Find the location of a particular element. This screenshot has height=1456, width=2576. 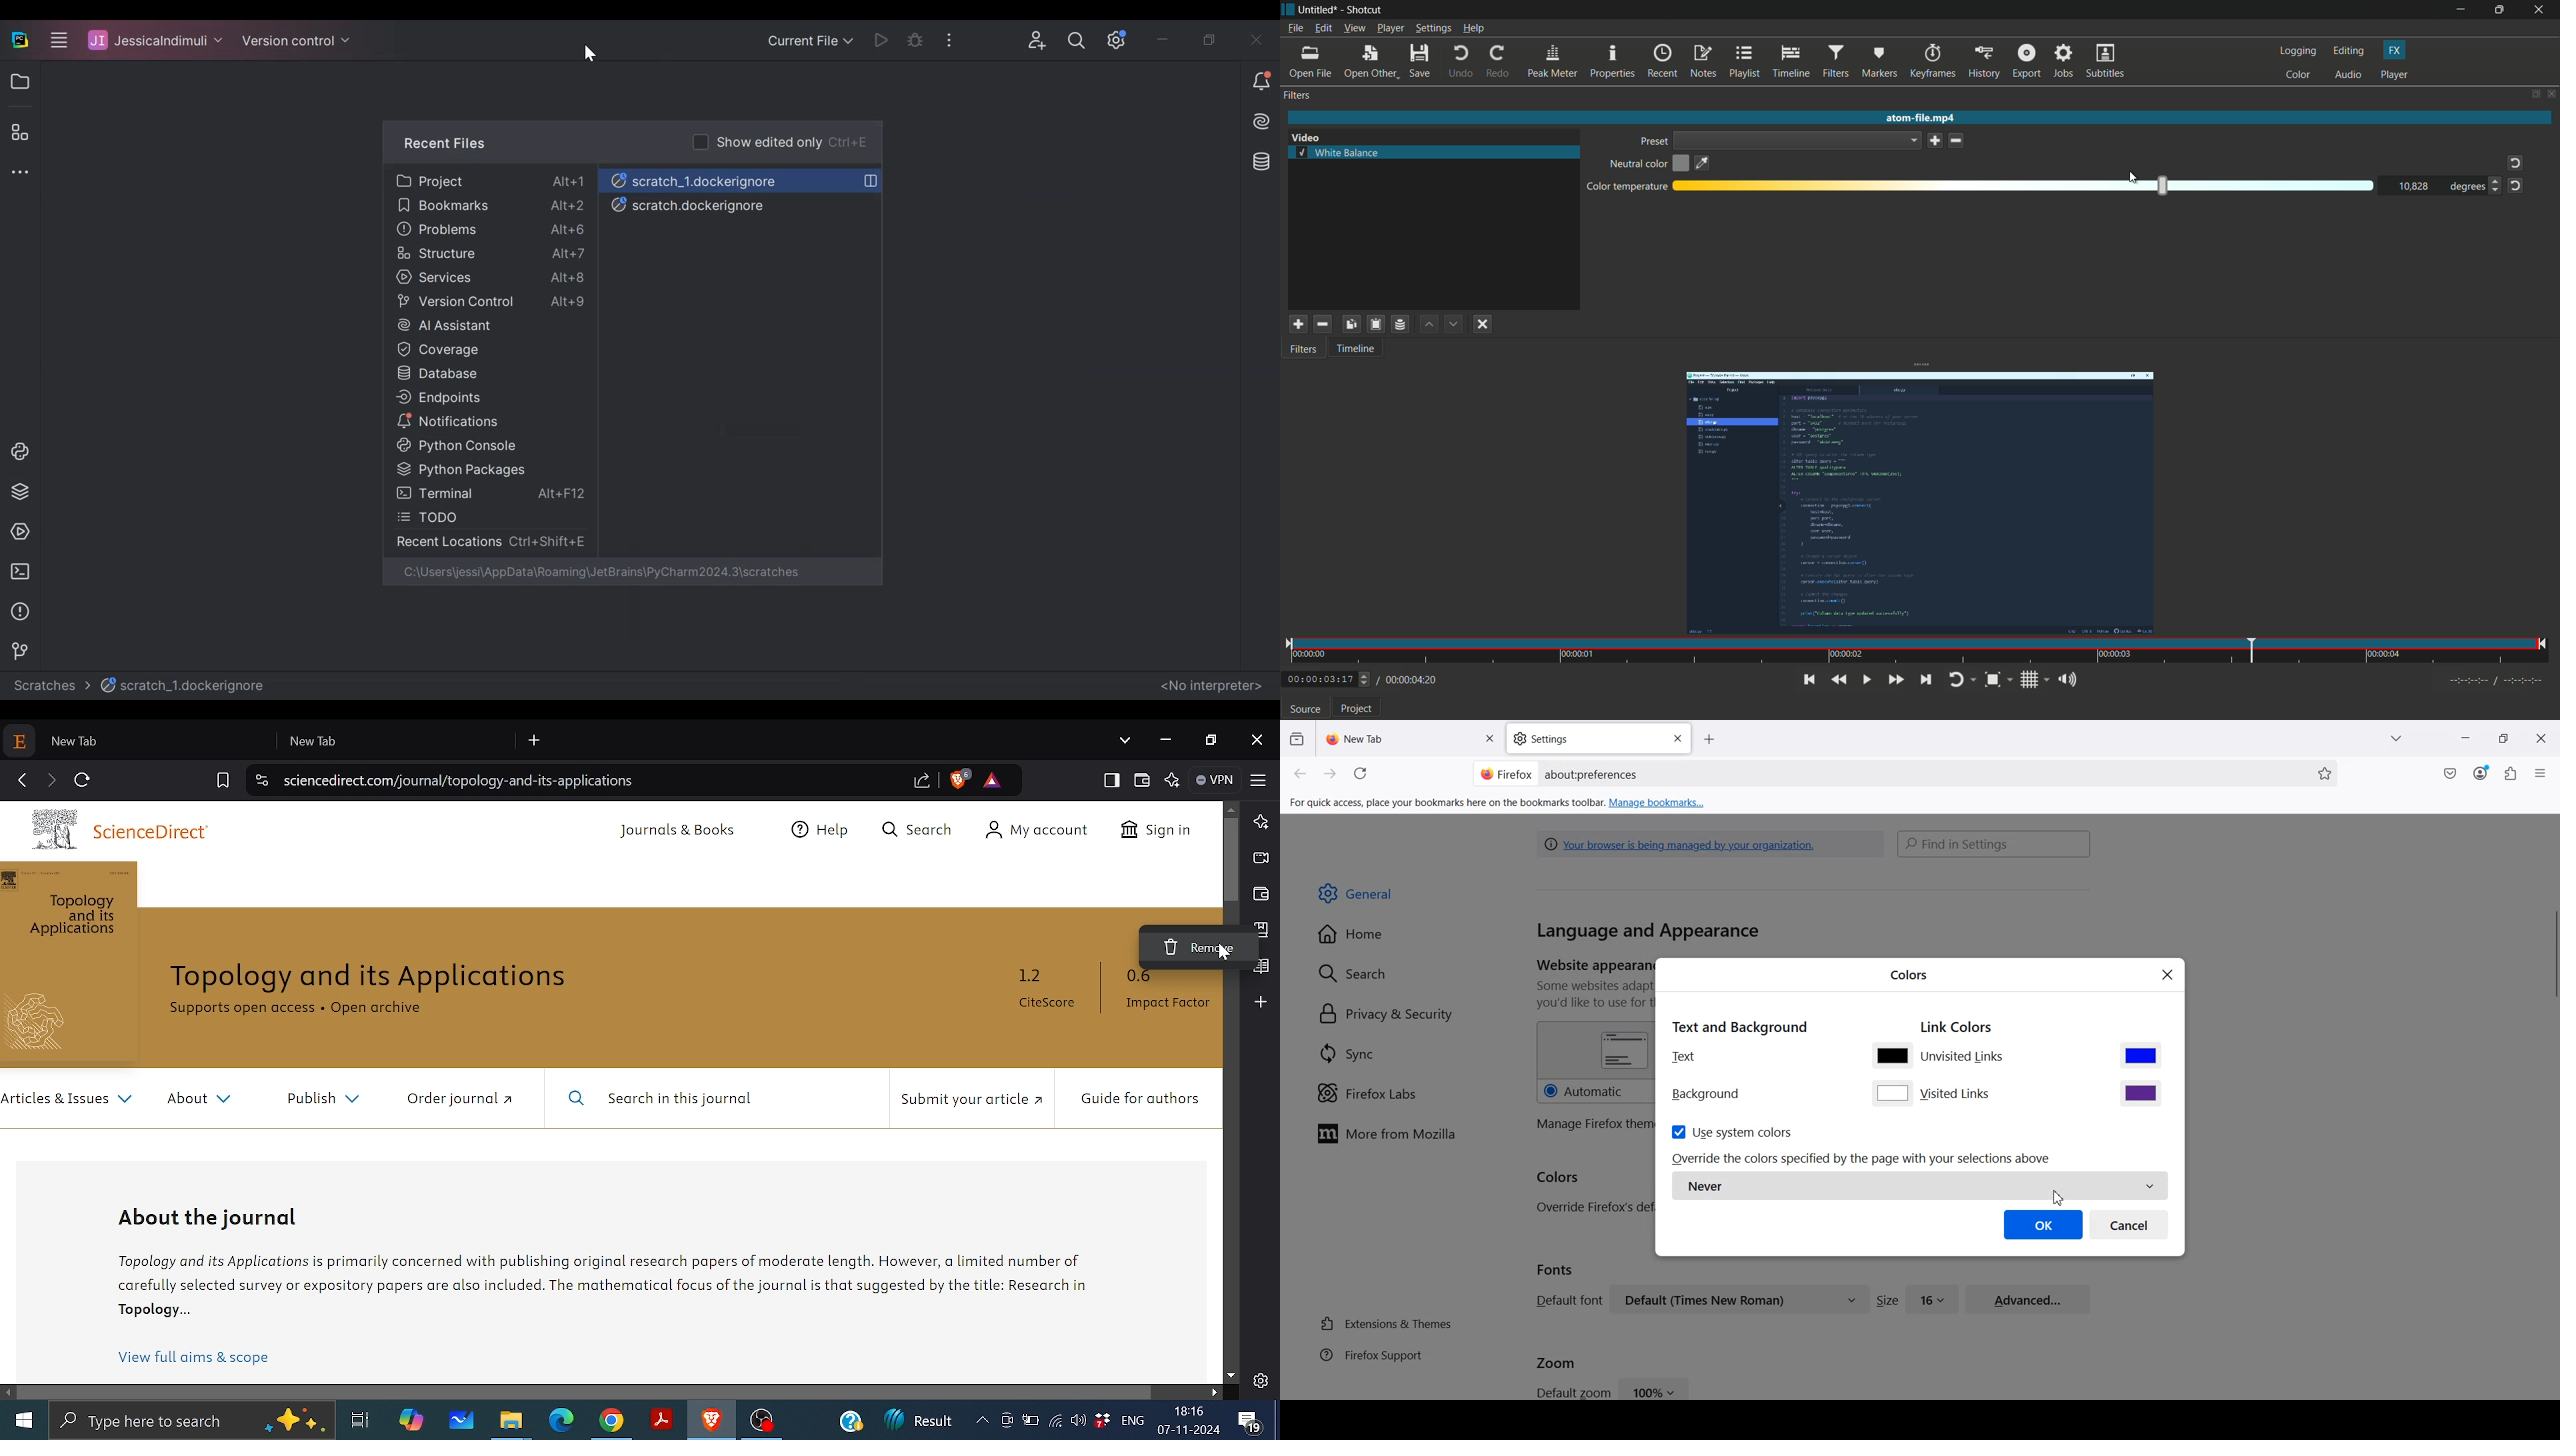

copy checked filter is located at coordinates (1350, 324).